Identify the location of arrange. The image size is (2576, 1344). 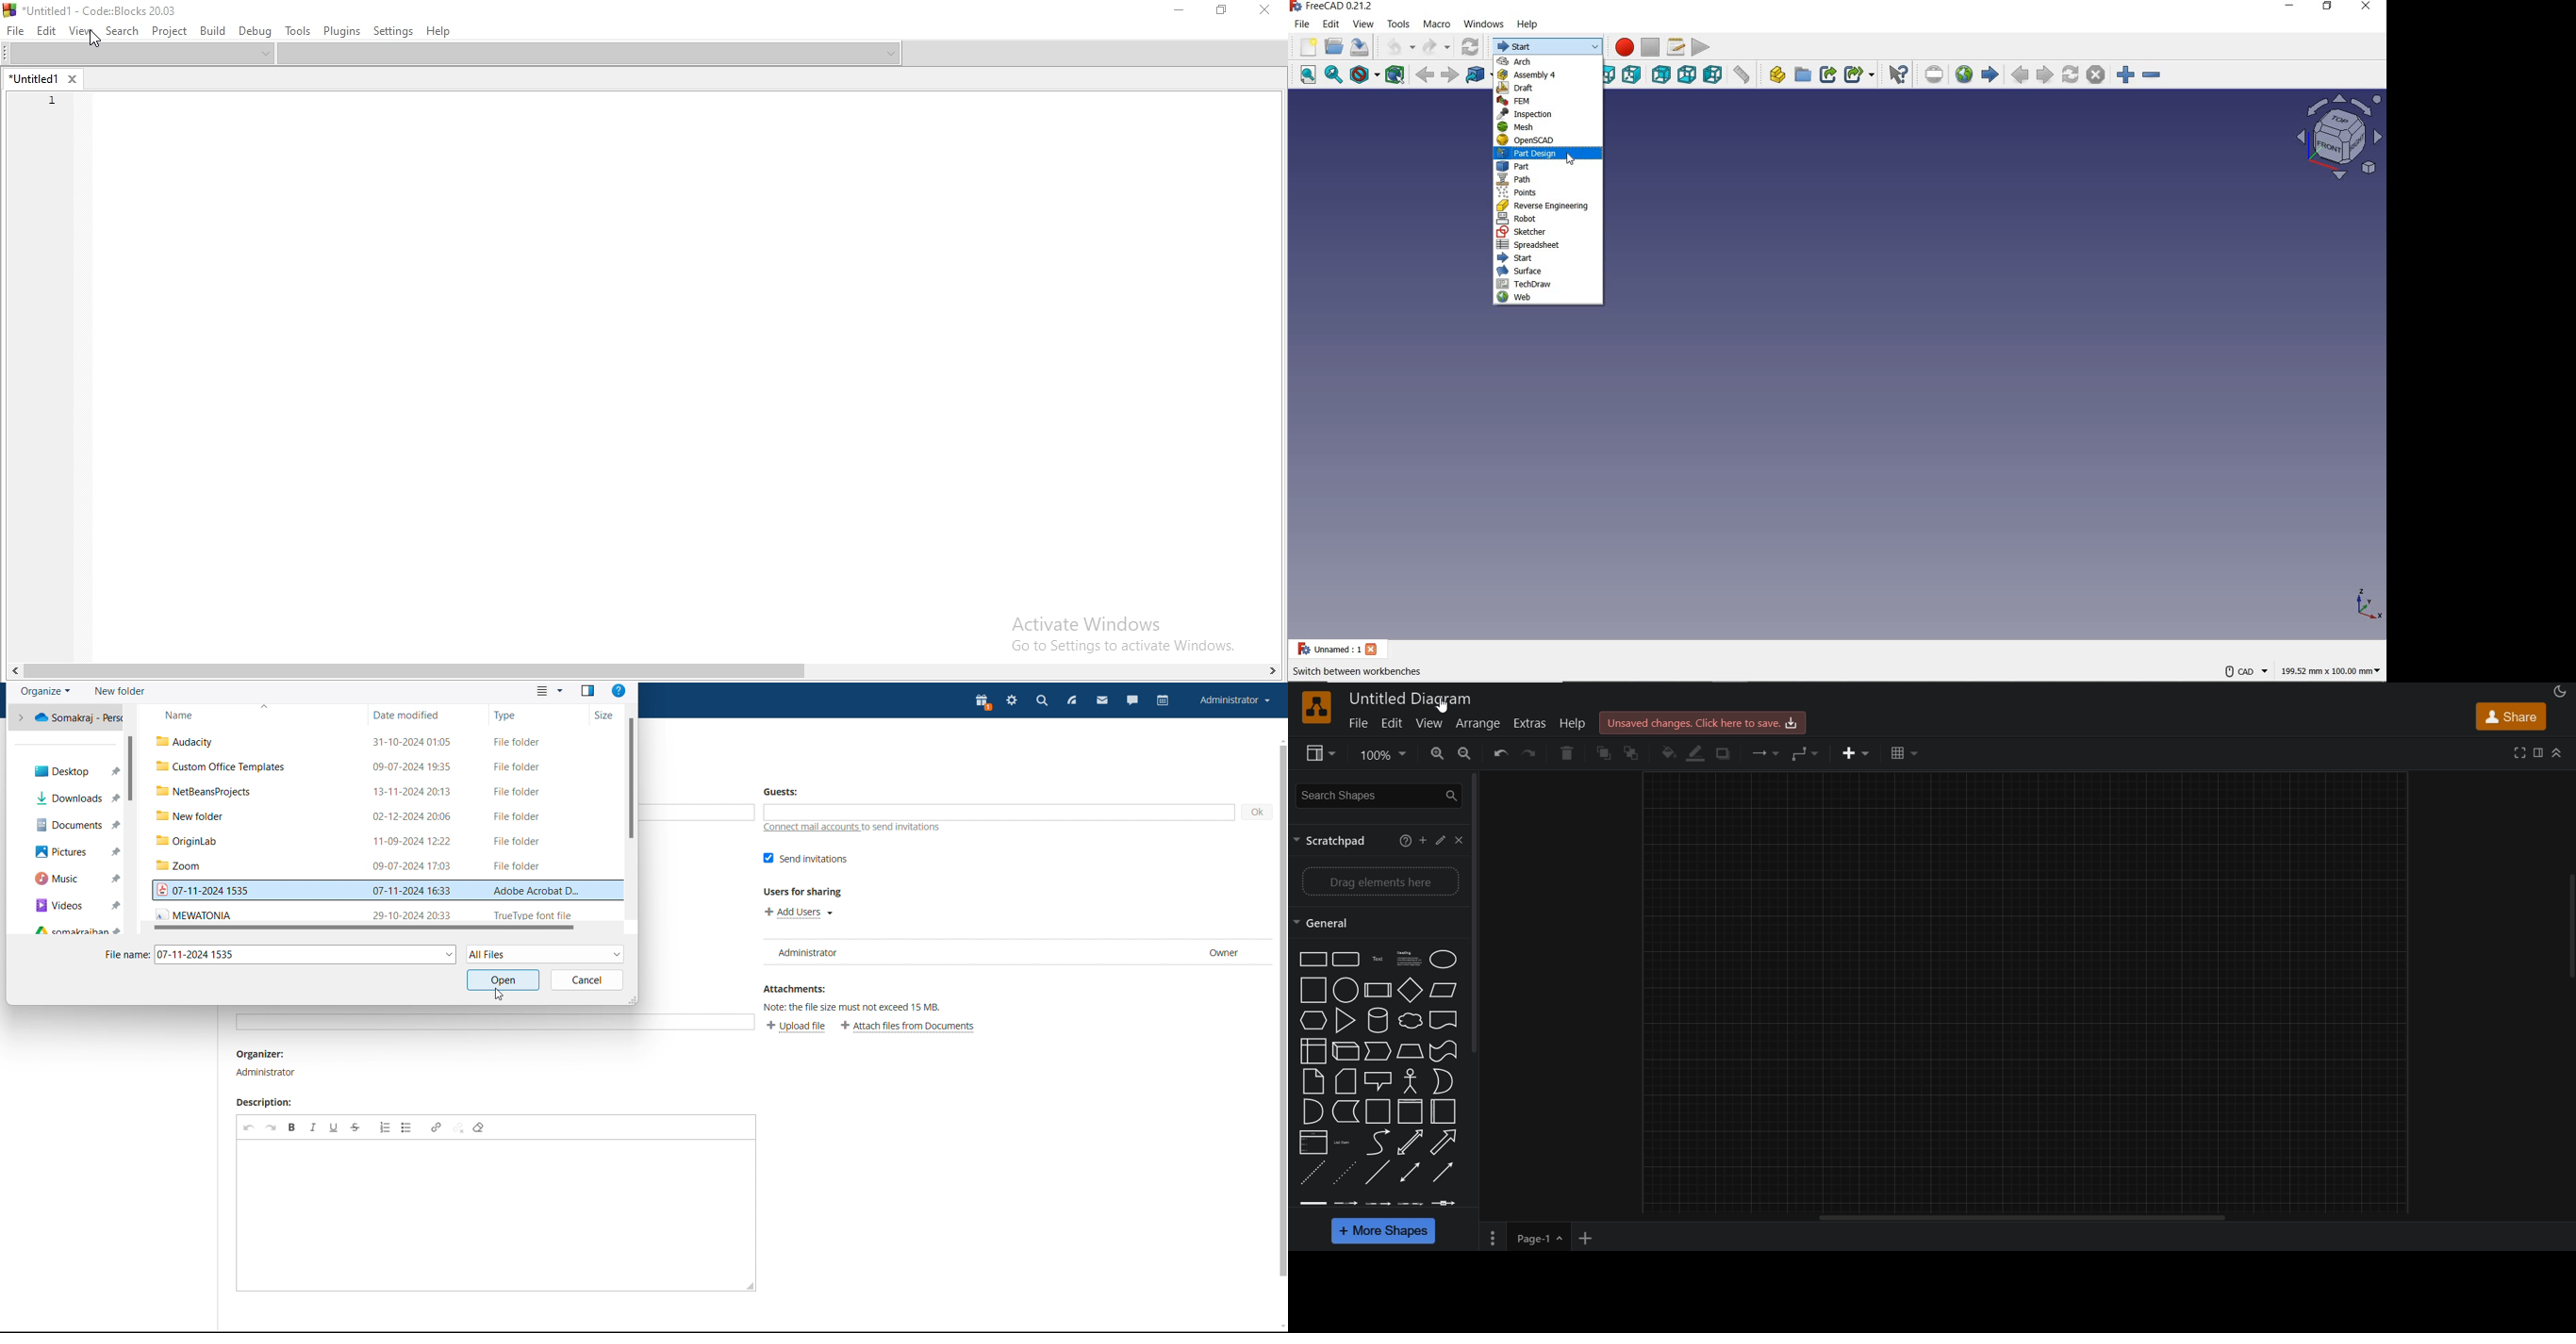
(1480, 723).